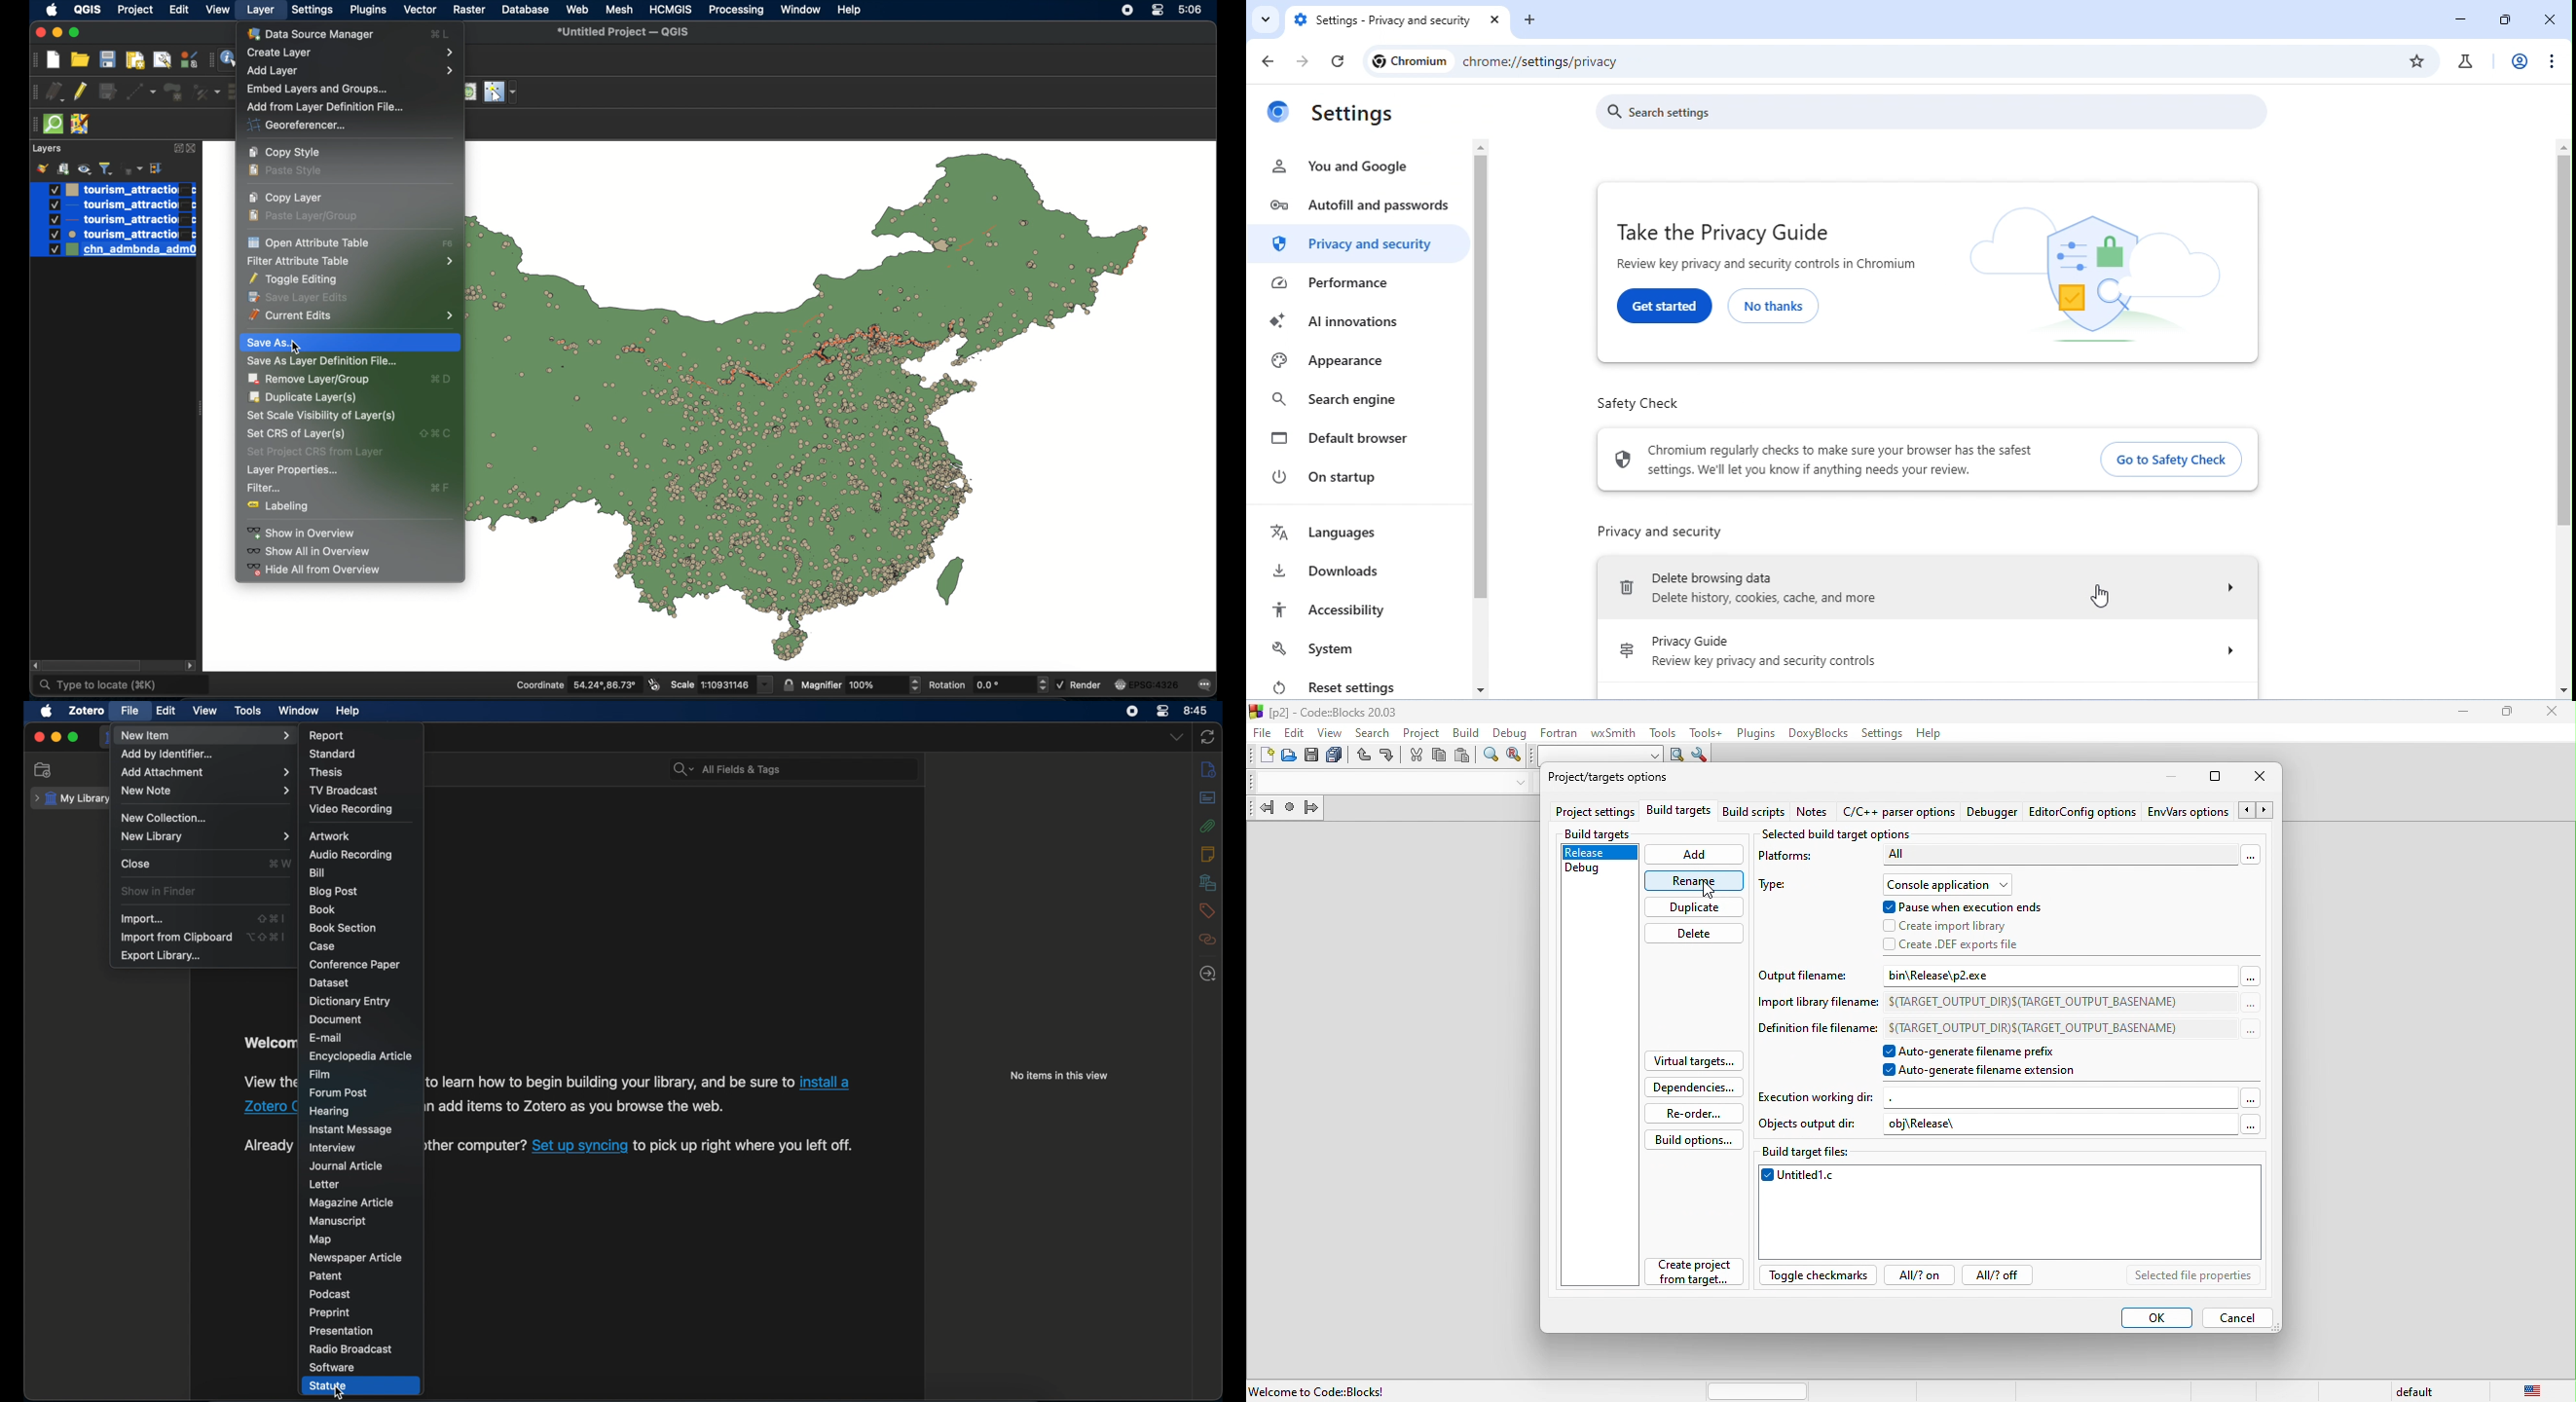 Image resolution: width=2576 pixels, height=1428 pixels. I want to click on show in finder, so click(158, 891).